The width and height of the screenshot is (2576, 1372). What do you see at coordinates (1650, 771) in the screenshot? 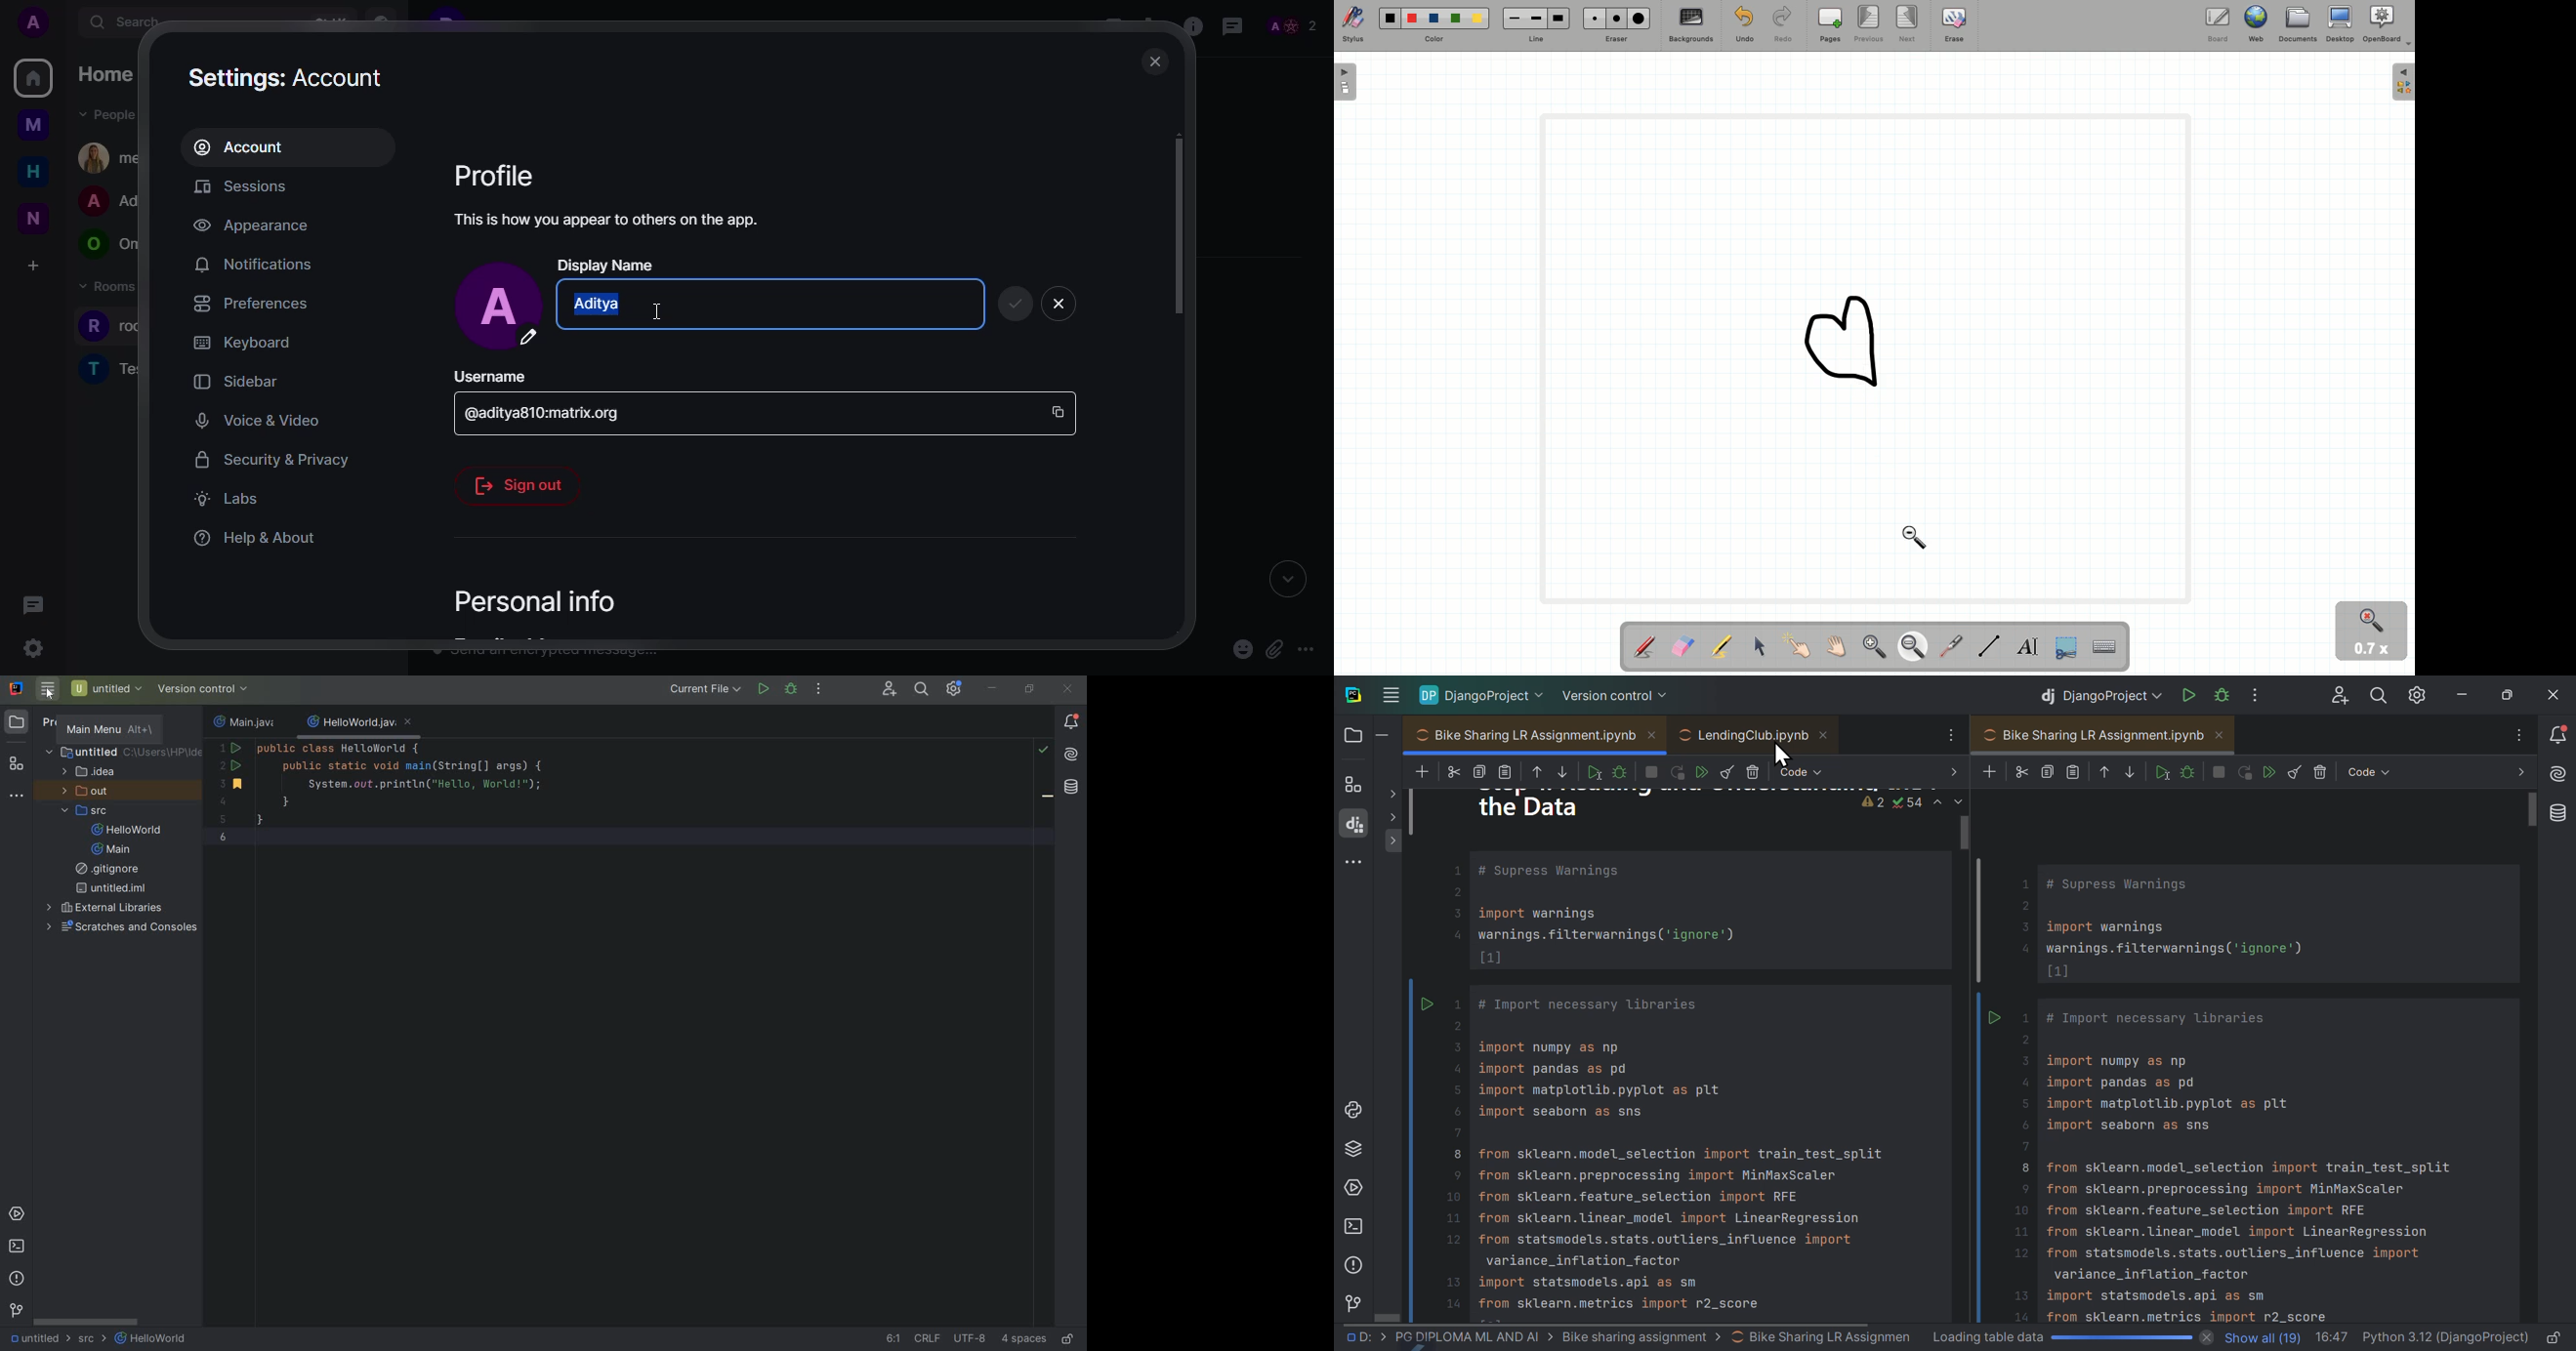
I see `interrupt Kernel` at bounding box center [1650, 771].